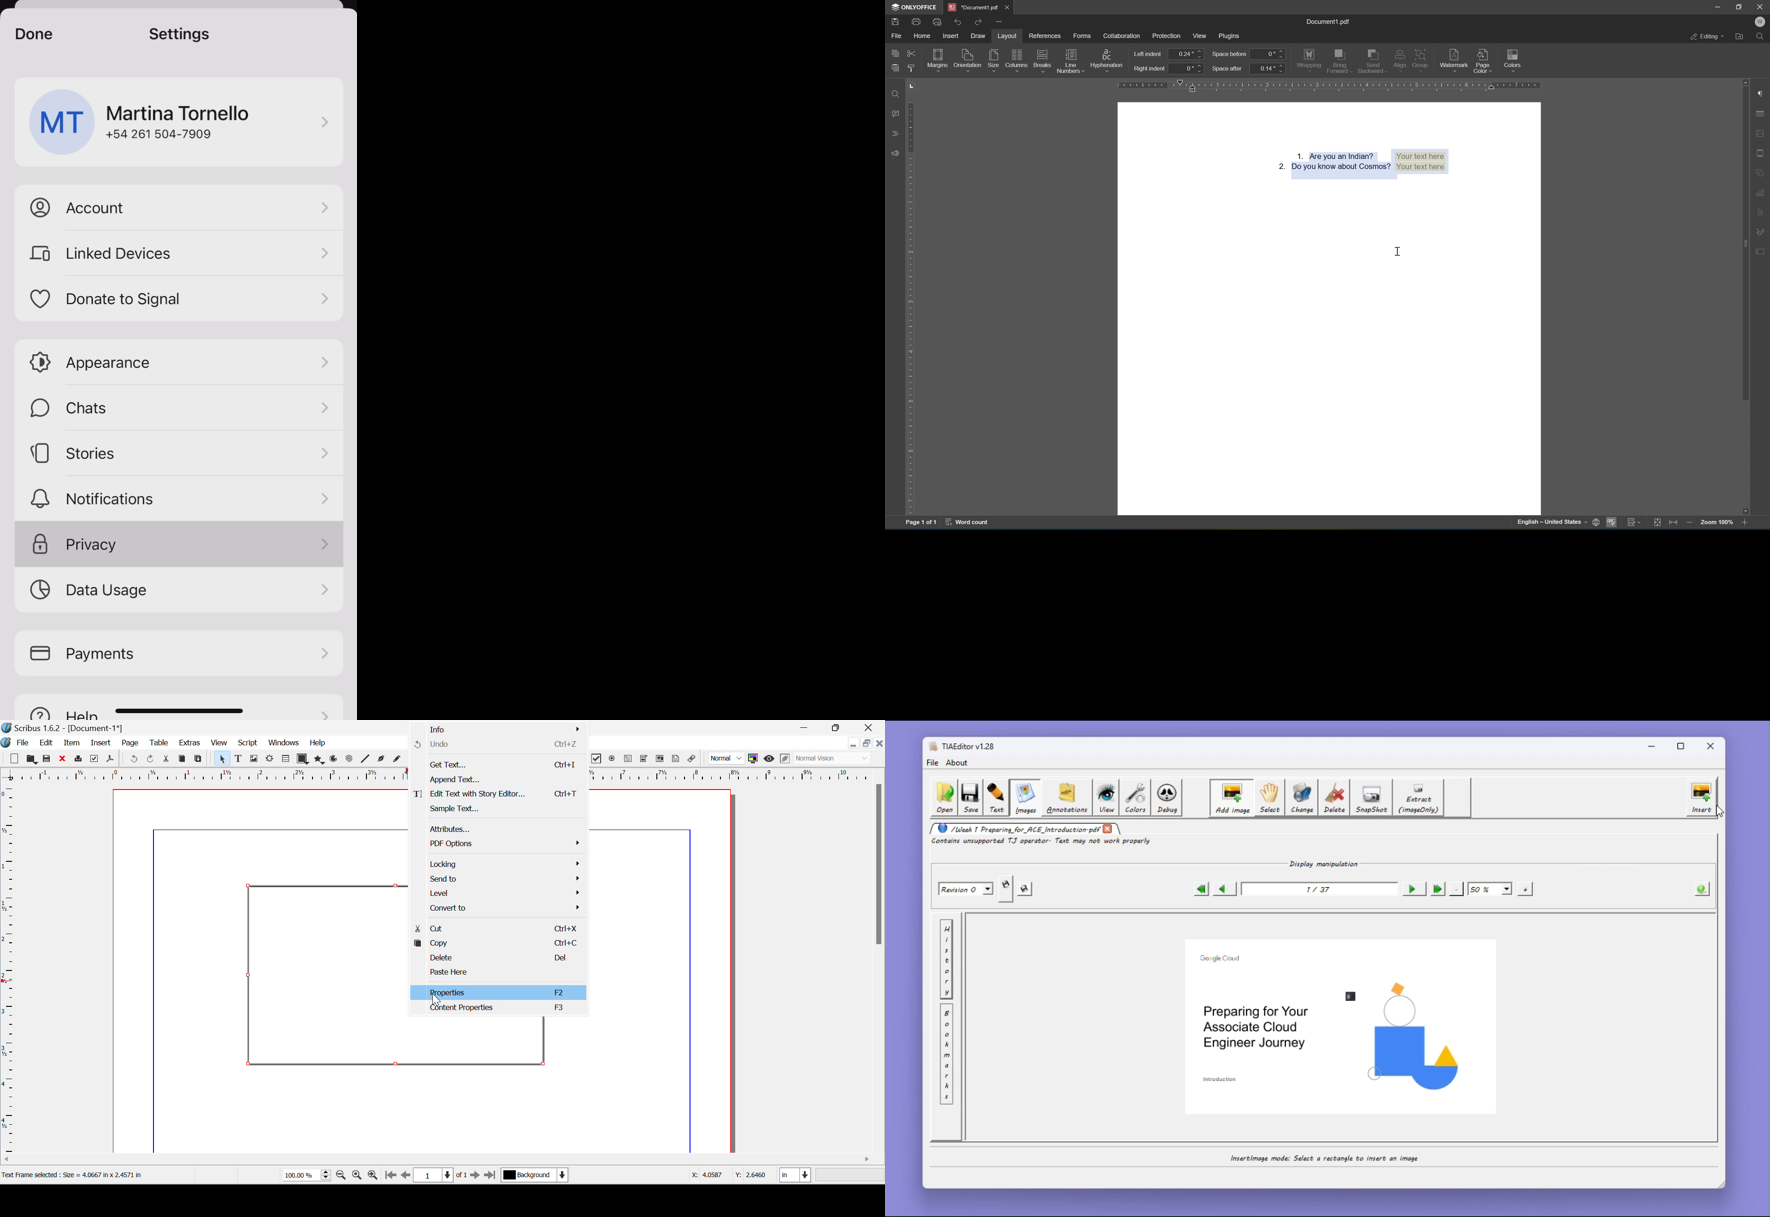 Image resolution: width=1792 pixels, height=1232 pixels. What do you see at coordinates (499, 728) in the screenshot?
I see `Info` at bounding box center [499, 728].